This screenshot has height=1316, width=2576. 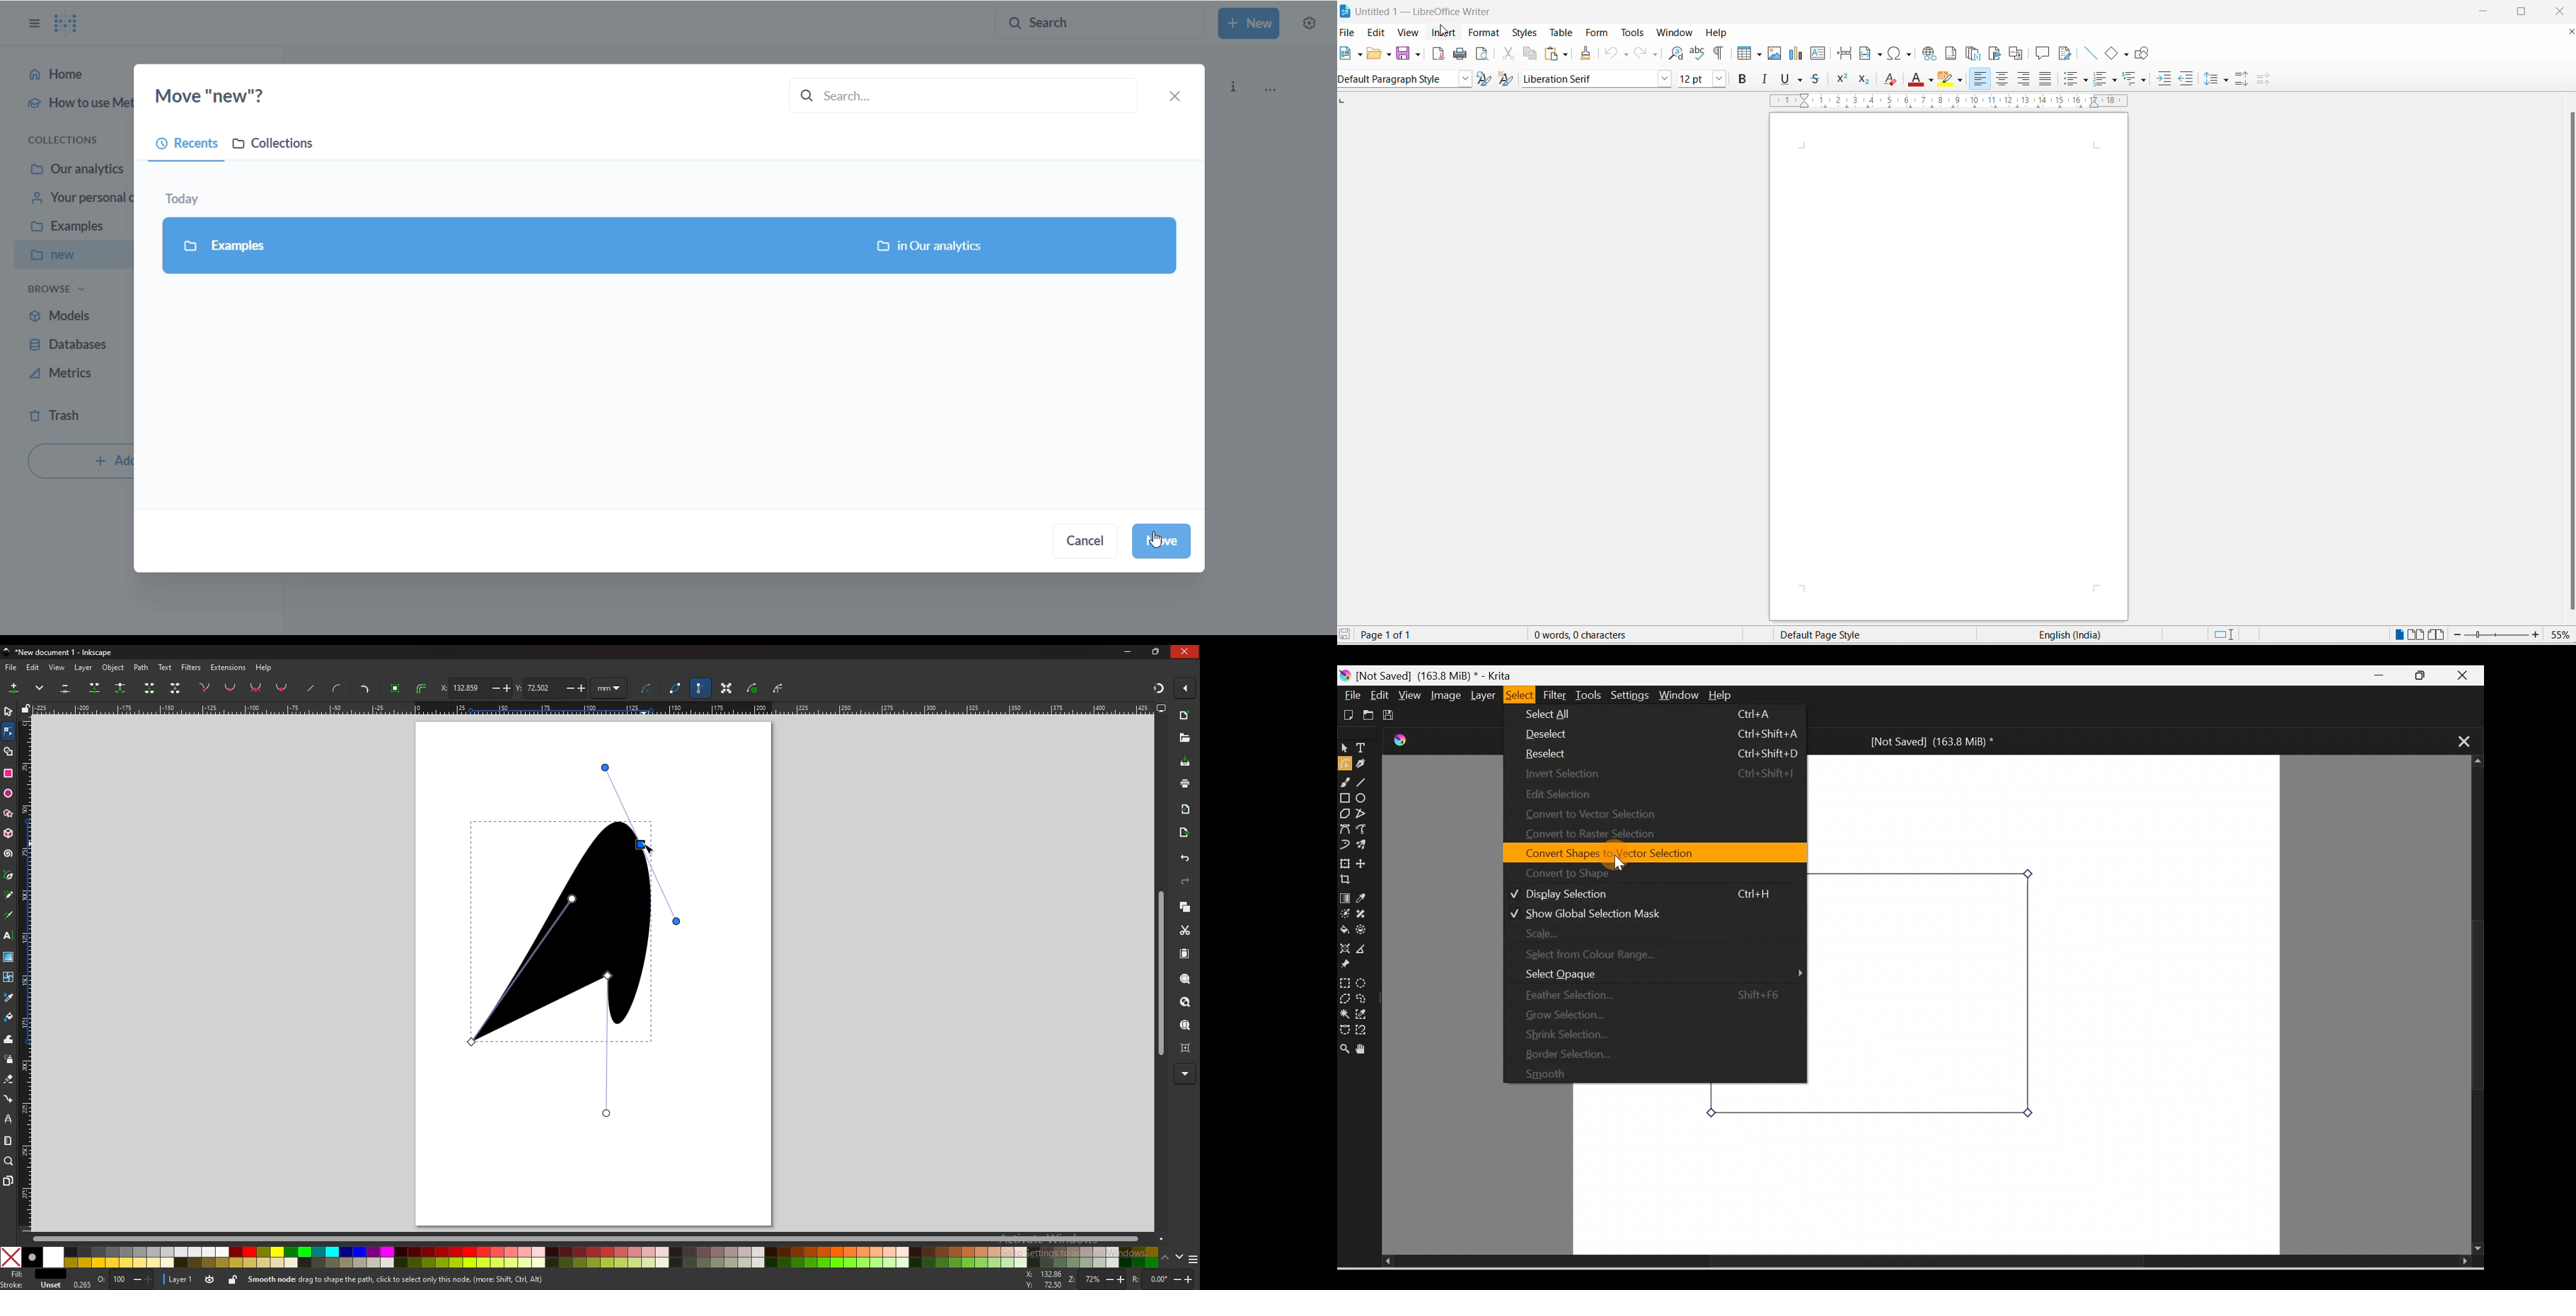 I want to click on Calligraphy, so click(x=1365, y=765).